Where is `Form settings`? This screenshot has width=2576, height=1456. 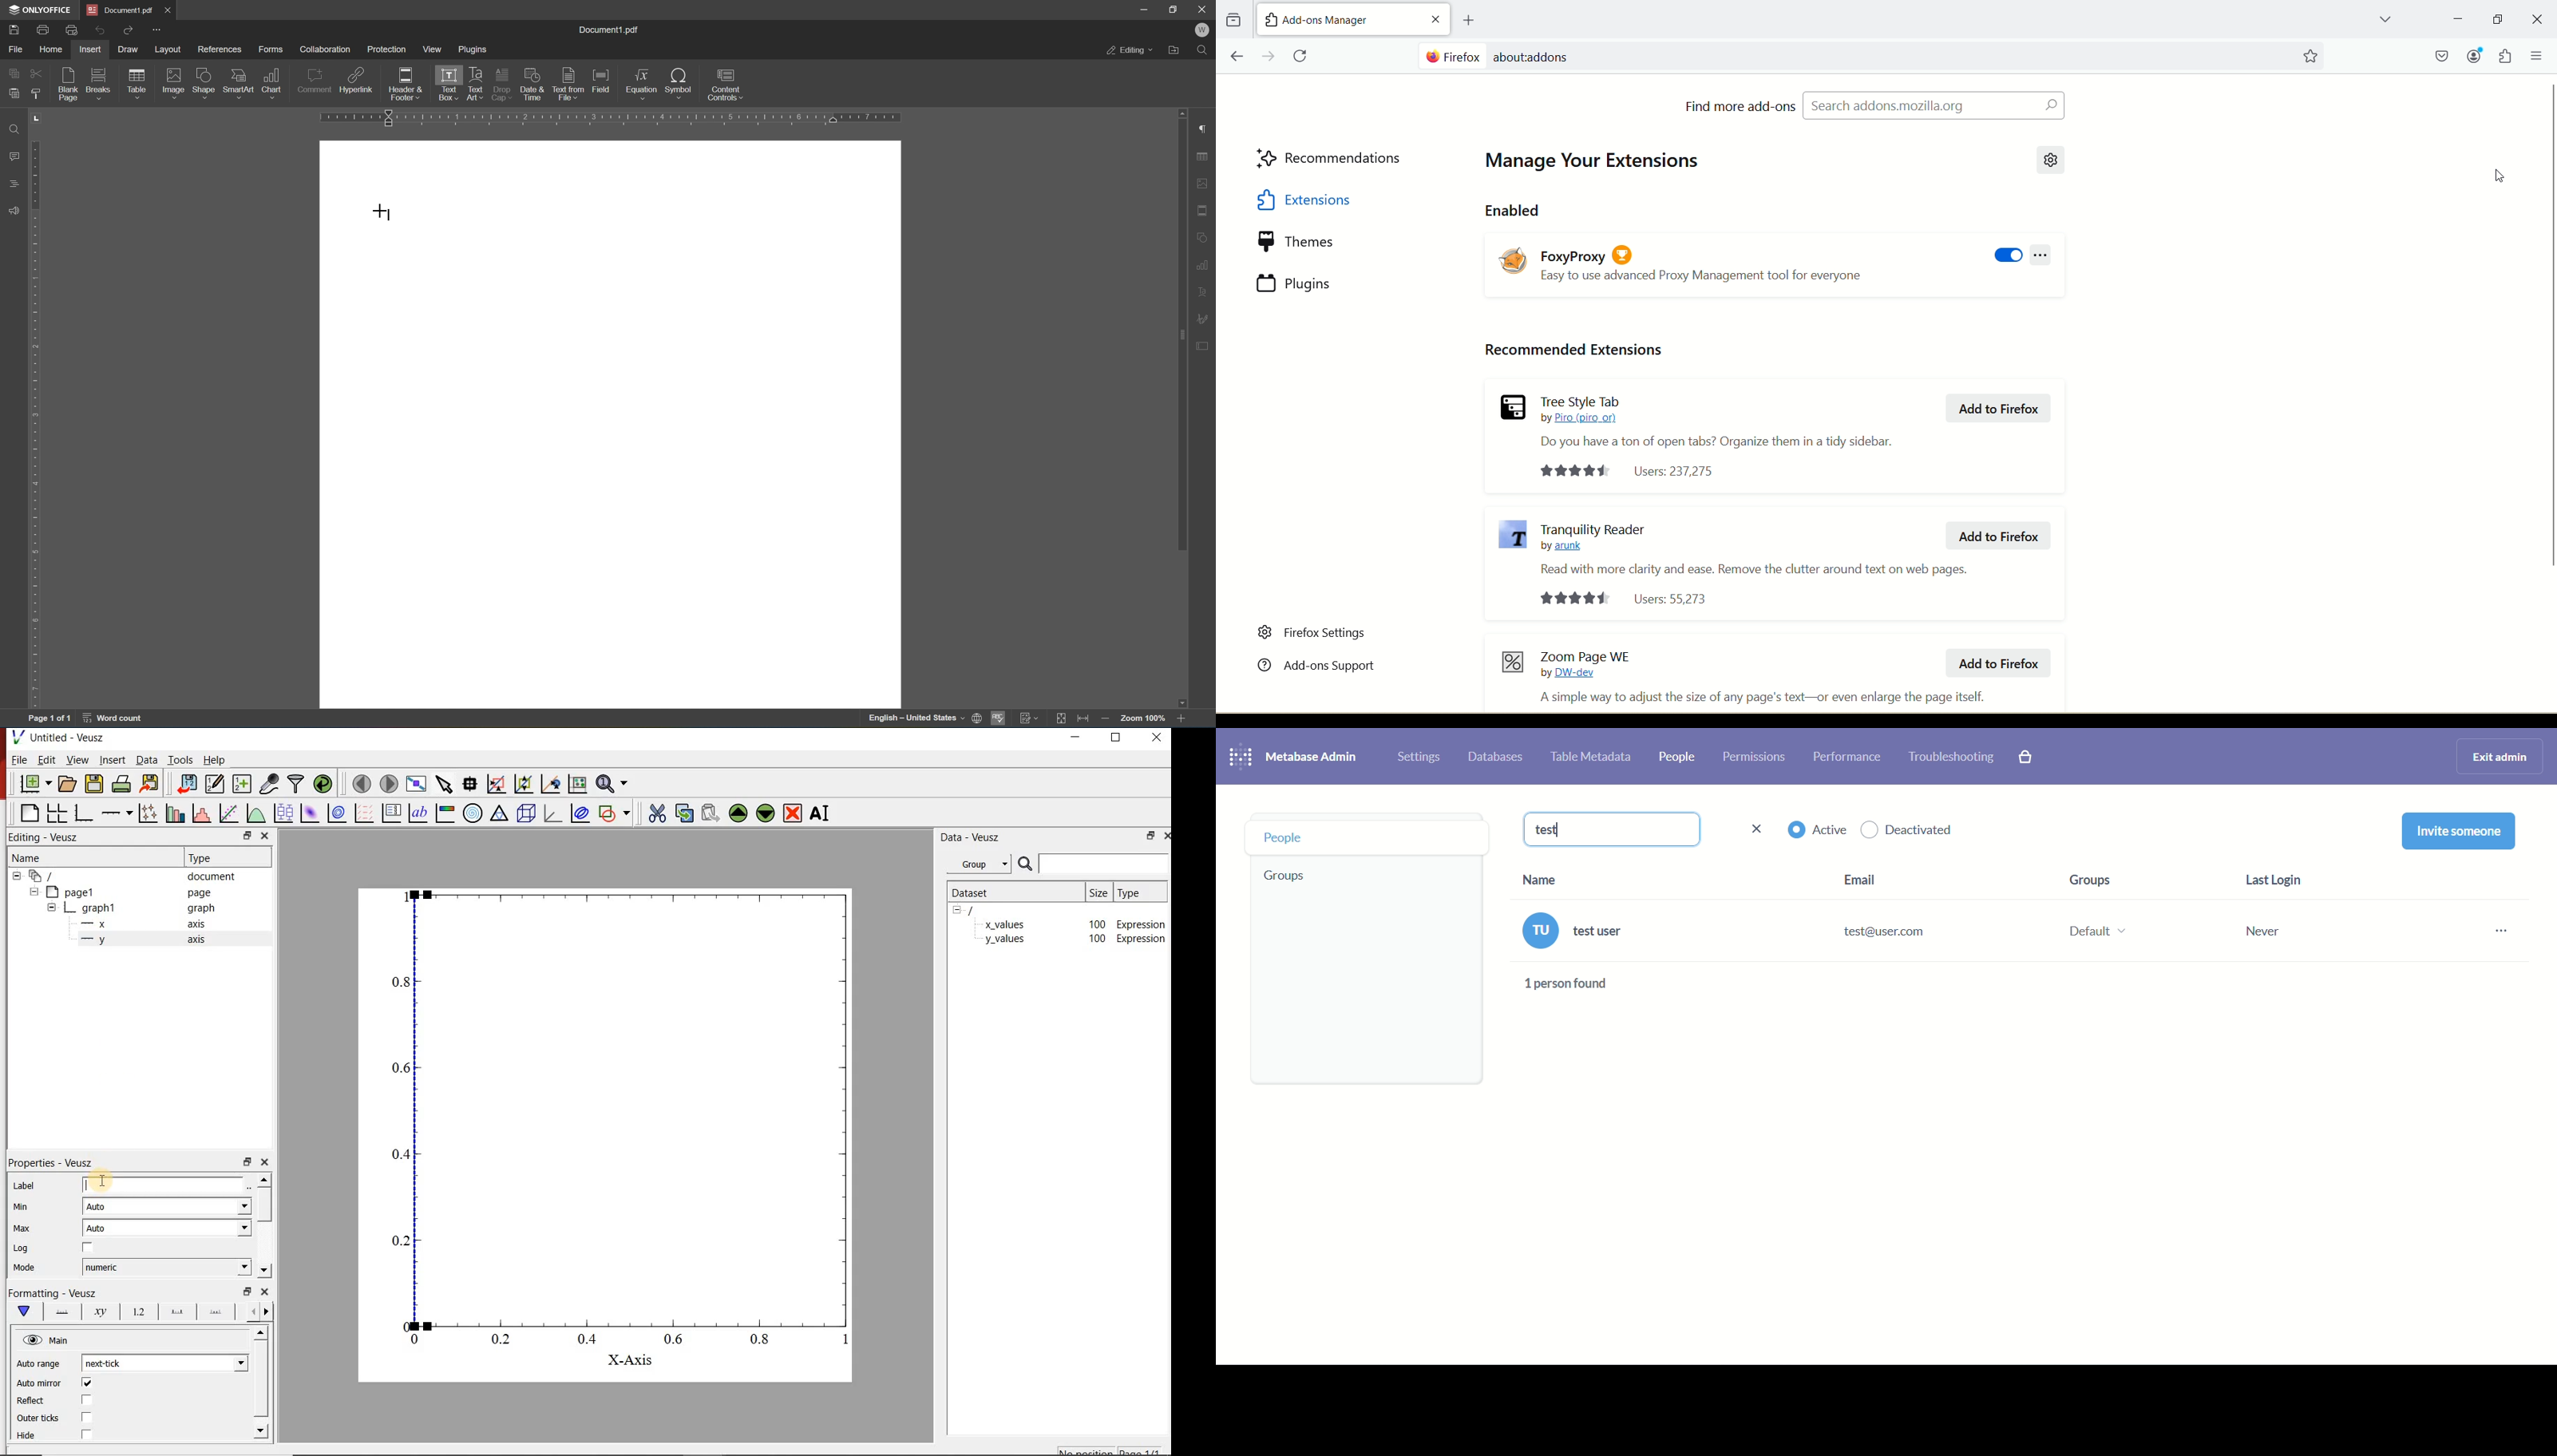
Form settings is located at coordinates (1204, 344).